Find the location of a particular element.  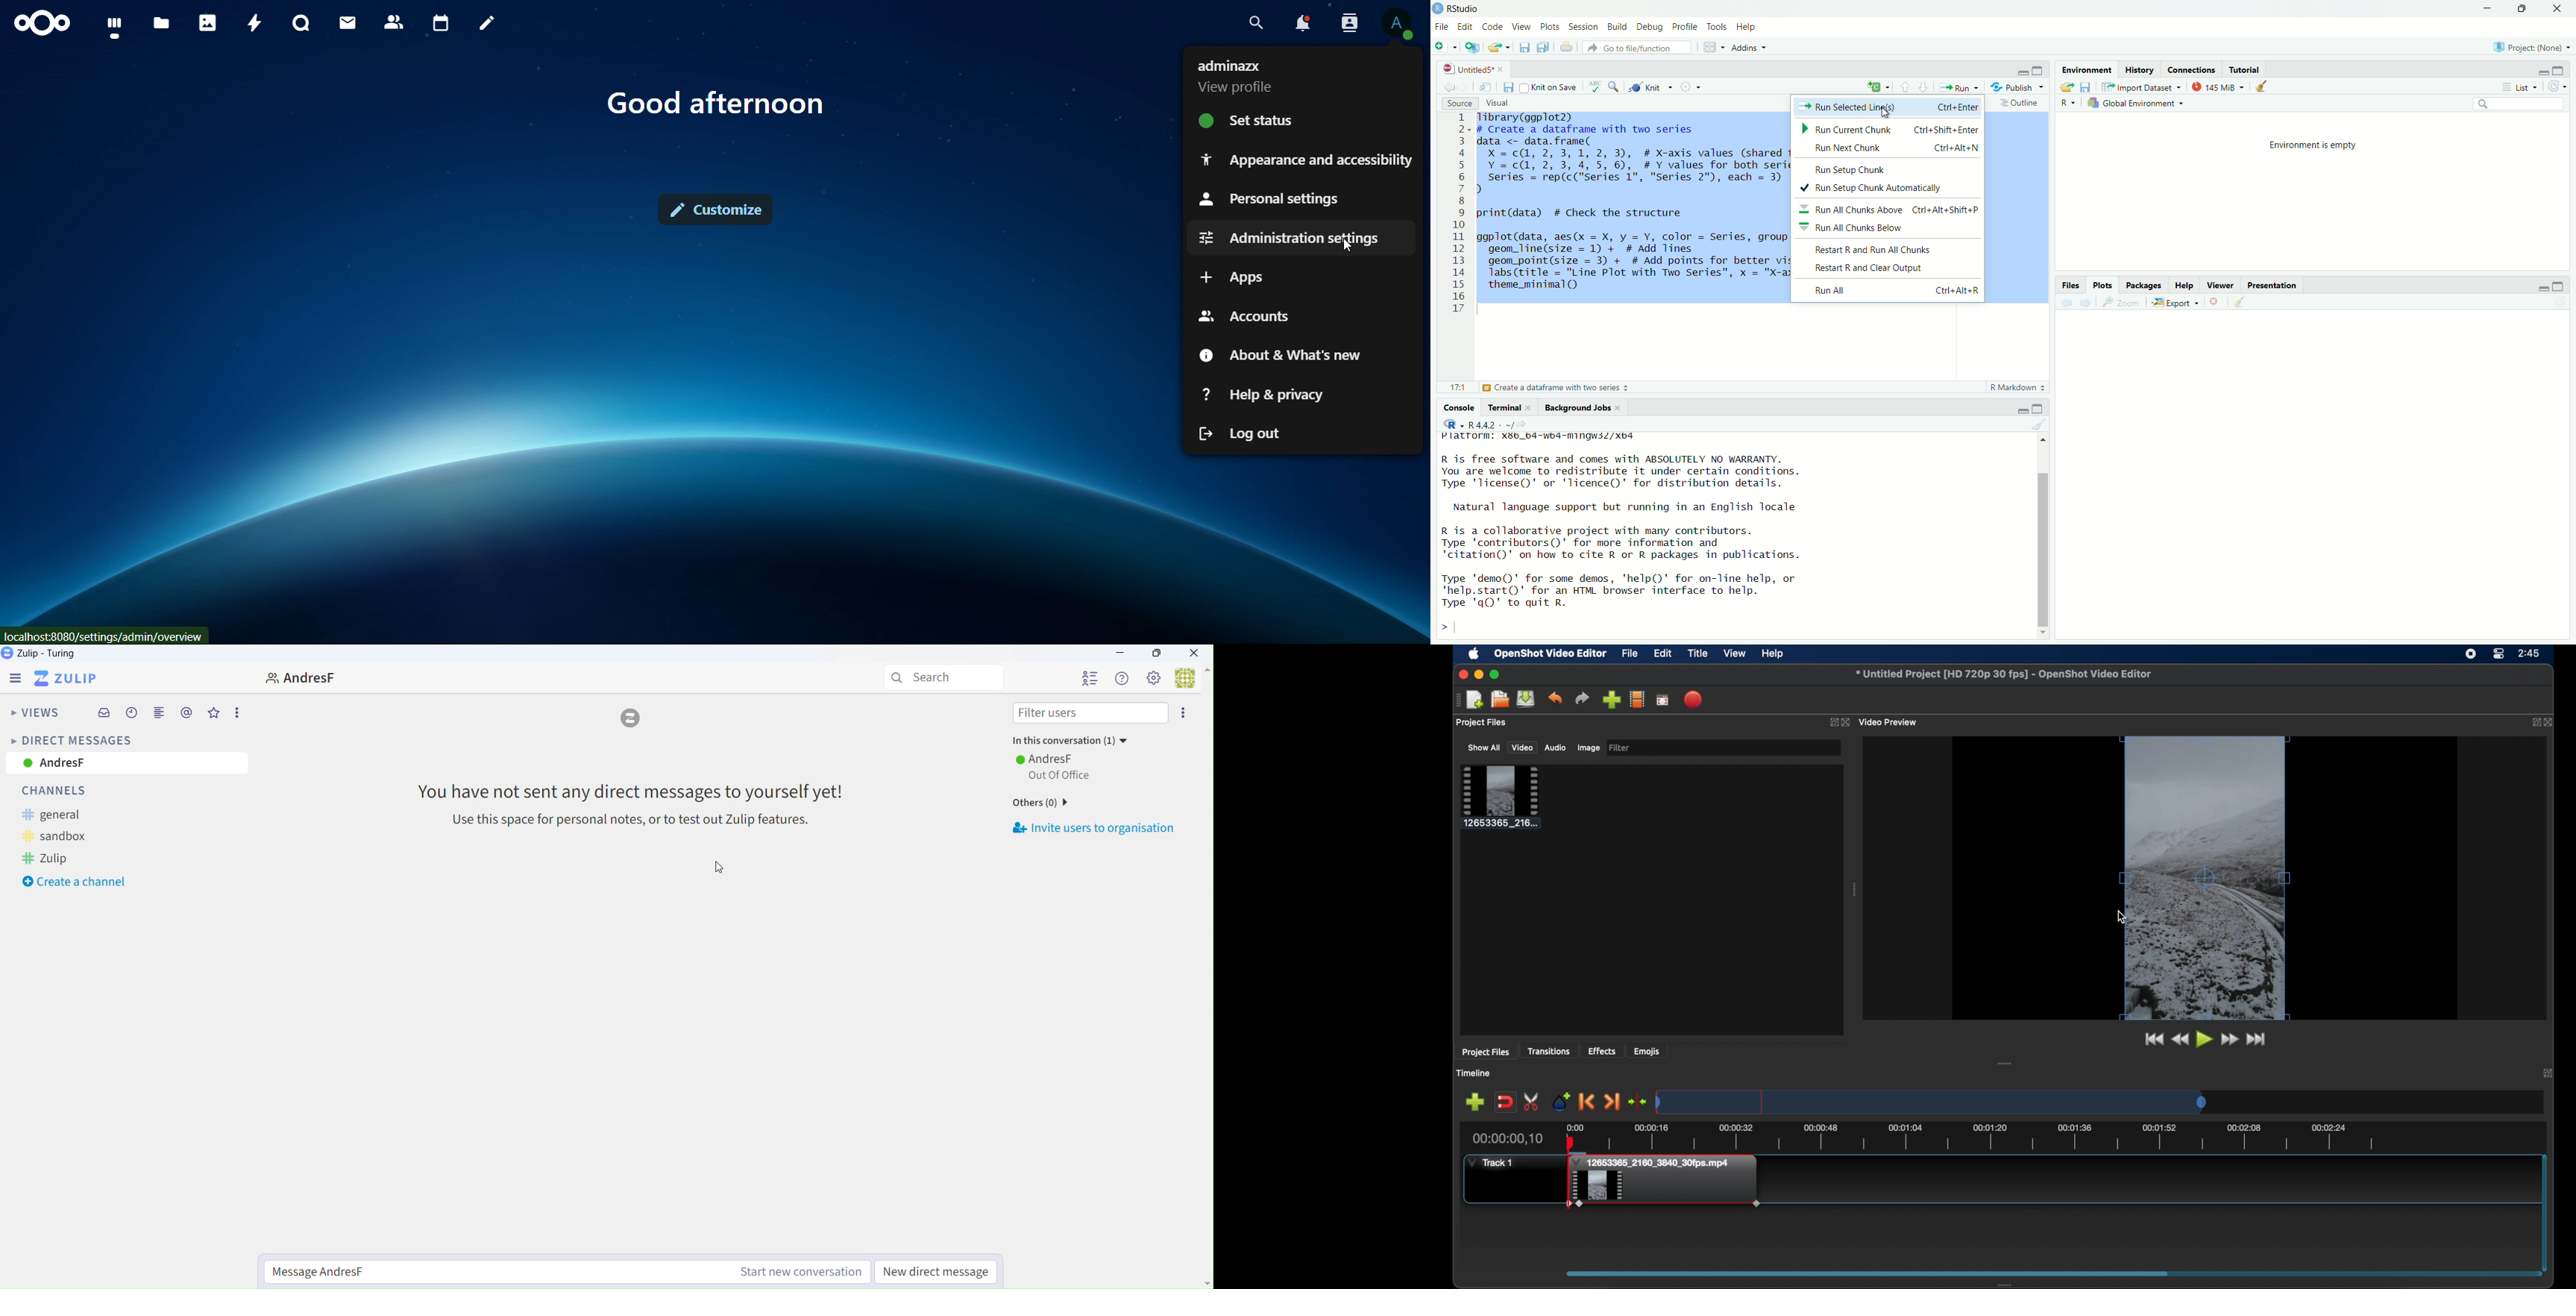

Search is located at coordinates (941, 677).